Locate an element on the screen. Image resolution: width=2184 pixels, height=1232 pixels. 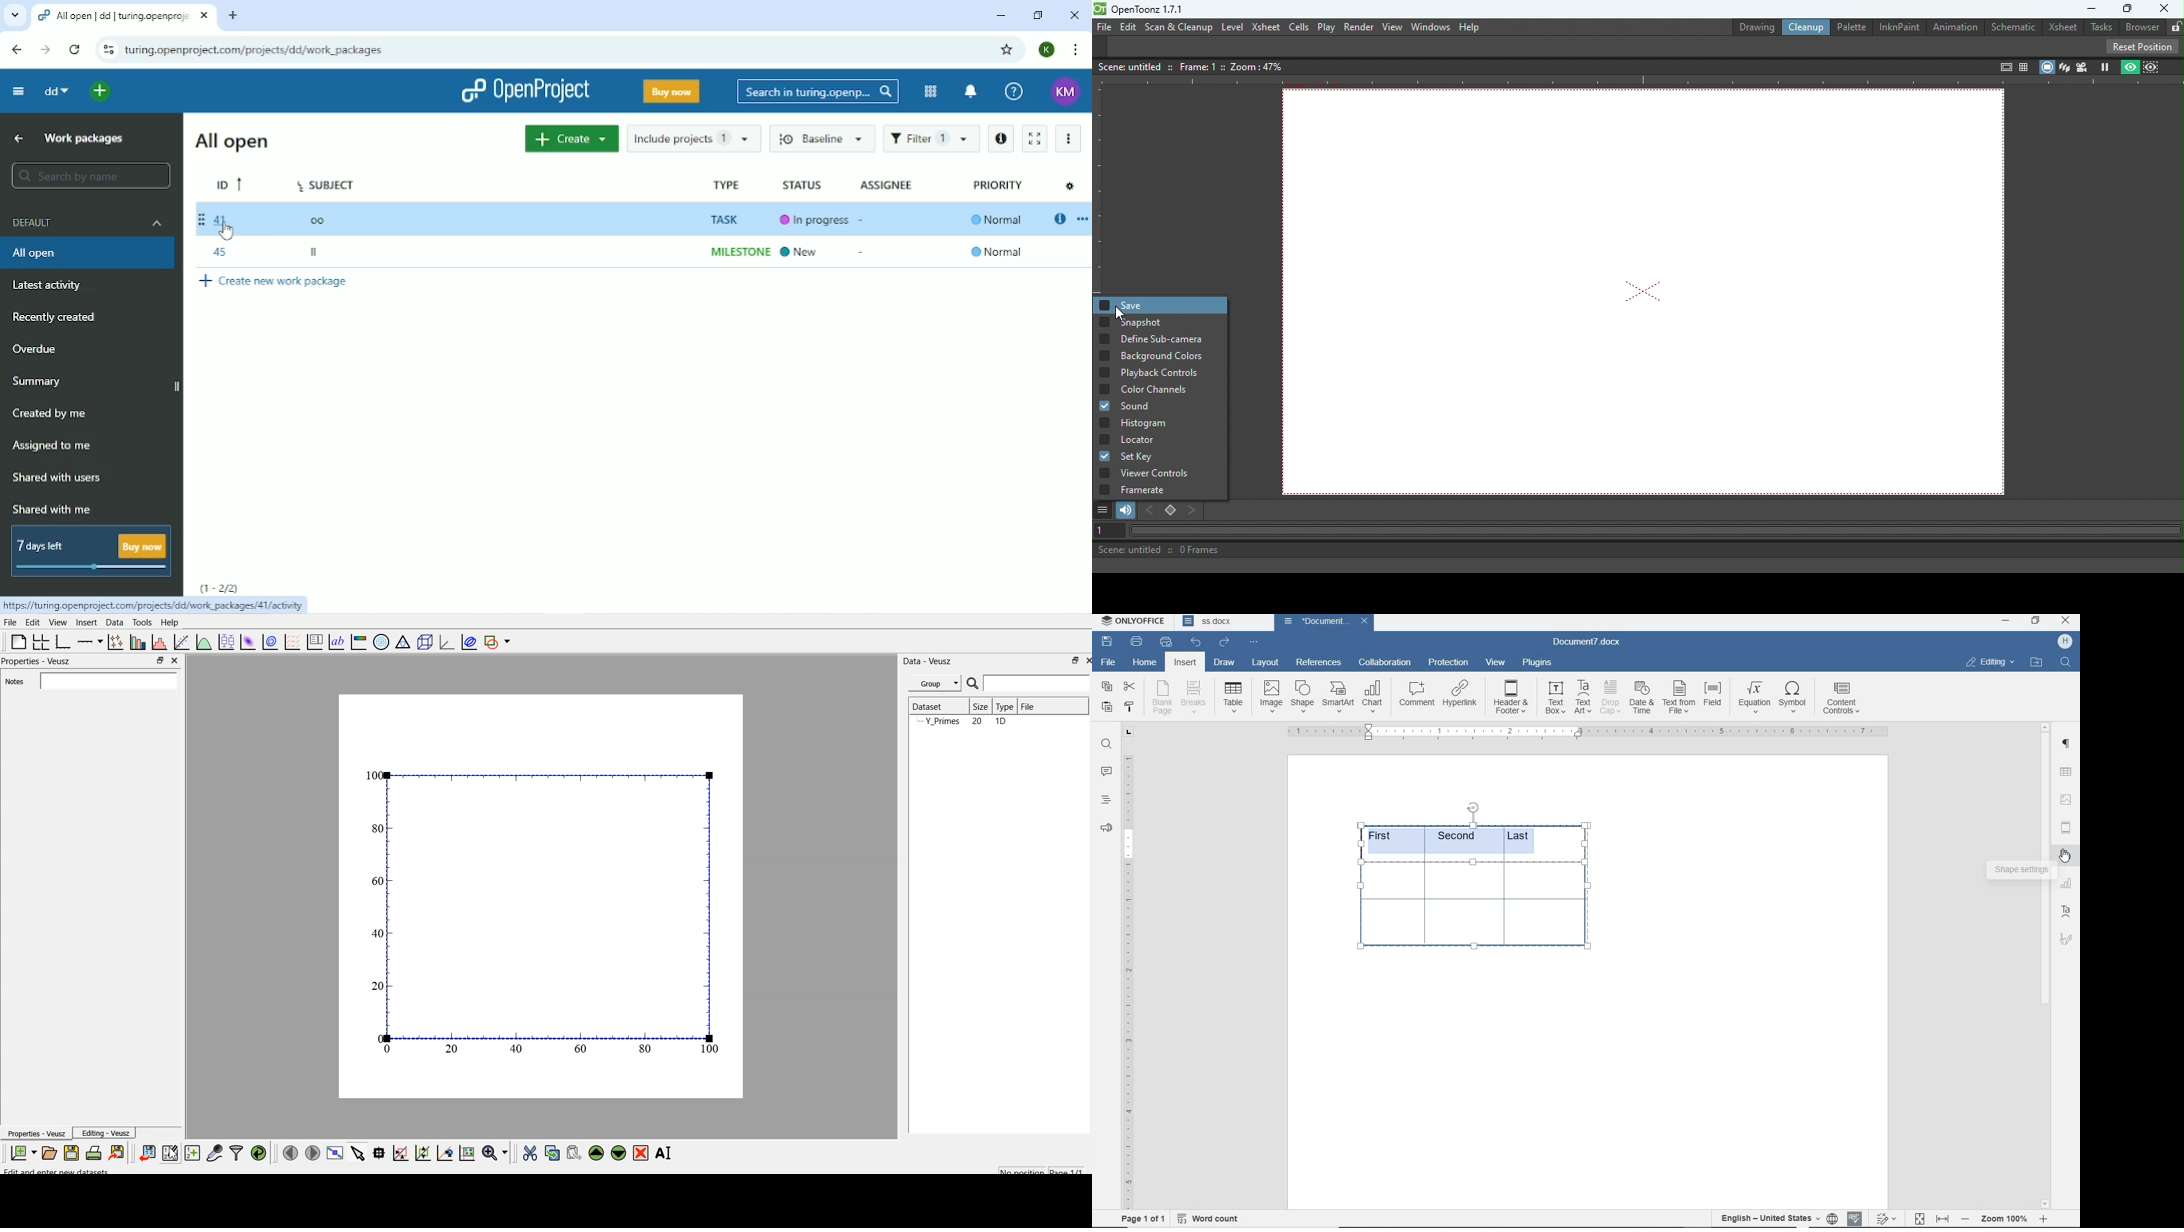
InknPaint is located at coordinates (1902, 26).